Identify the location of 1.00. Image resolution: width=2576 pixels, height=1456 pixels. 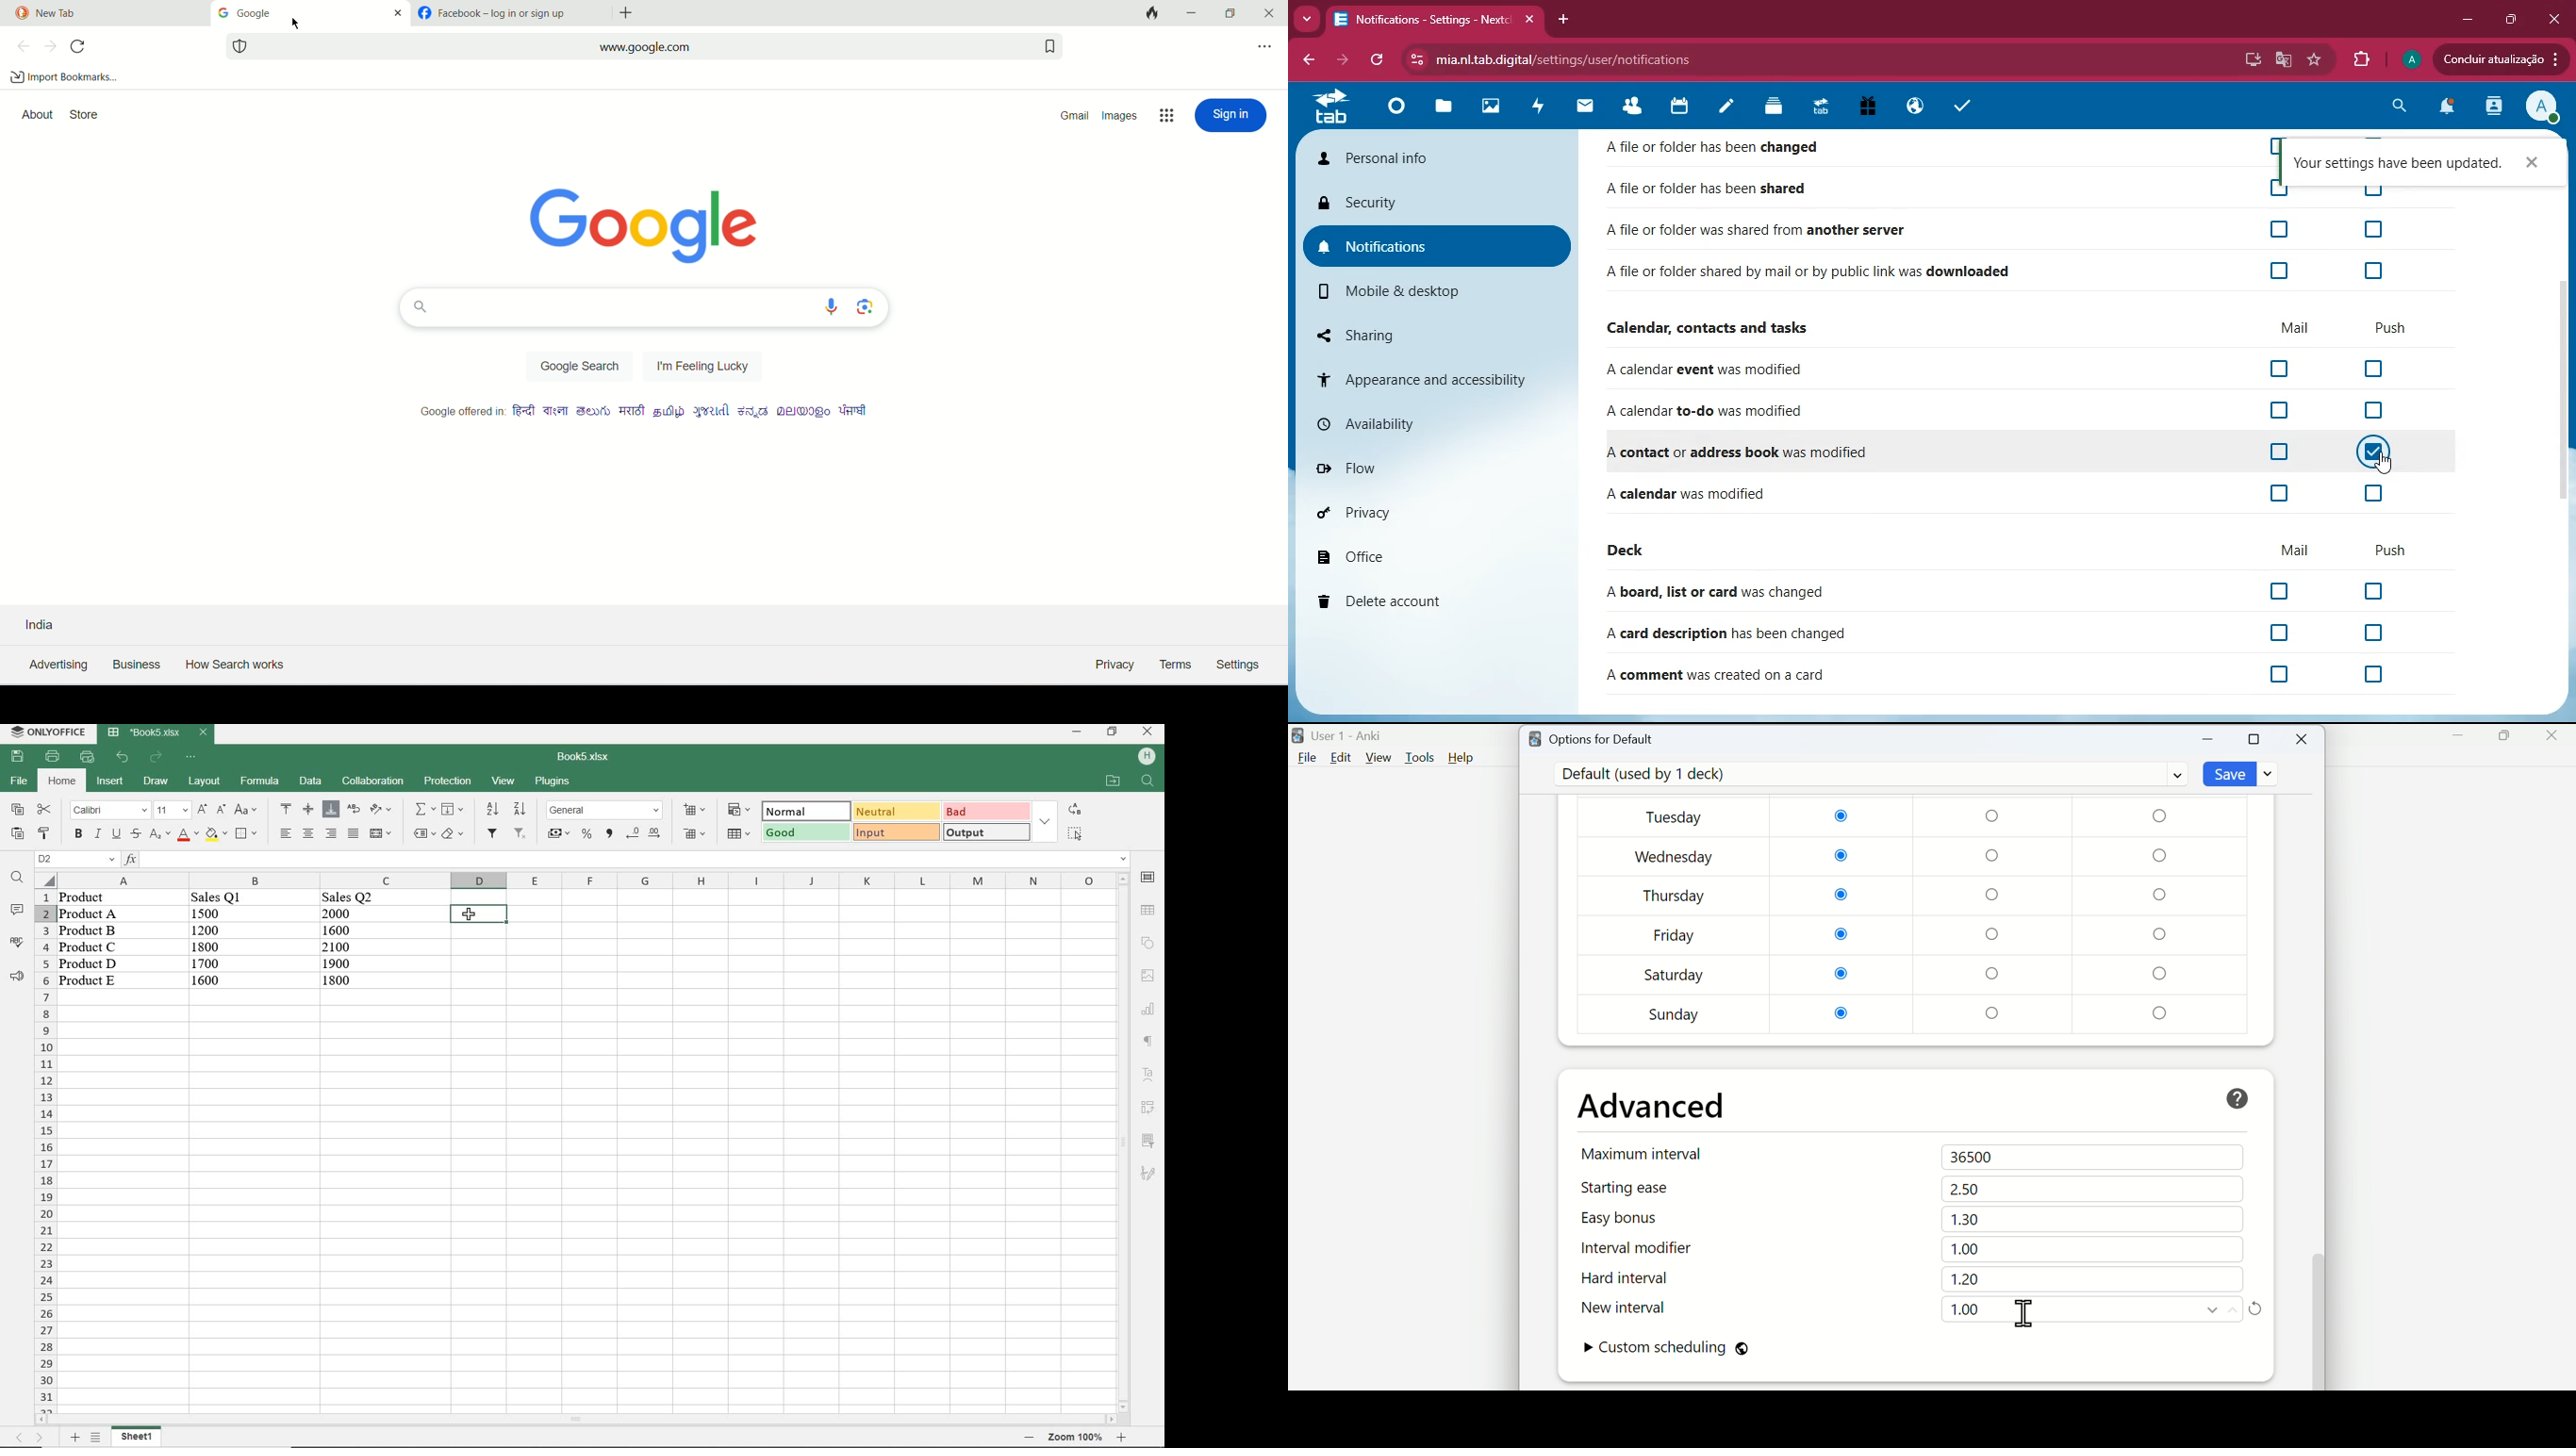
(1967, 1250).